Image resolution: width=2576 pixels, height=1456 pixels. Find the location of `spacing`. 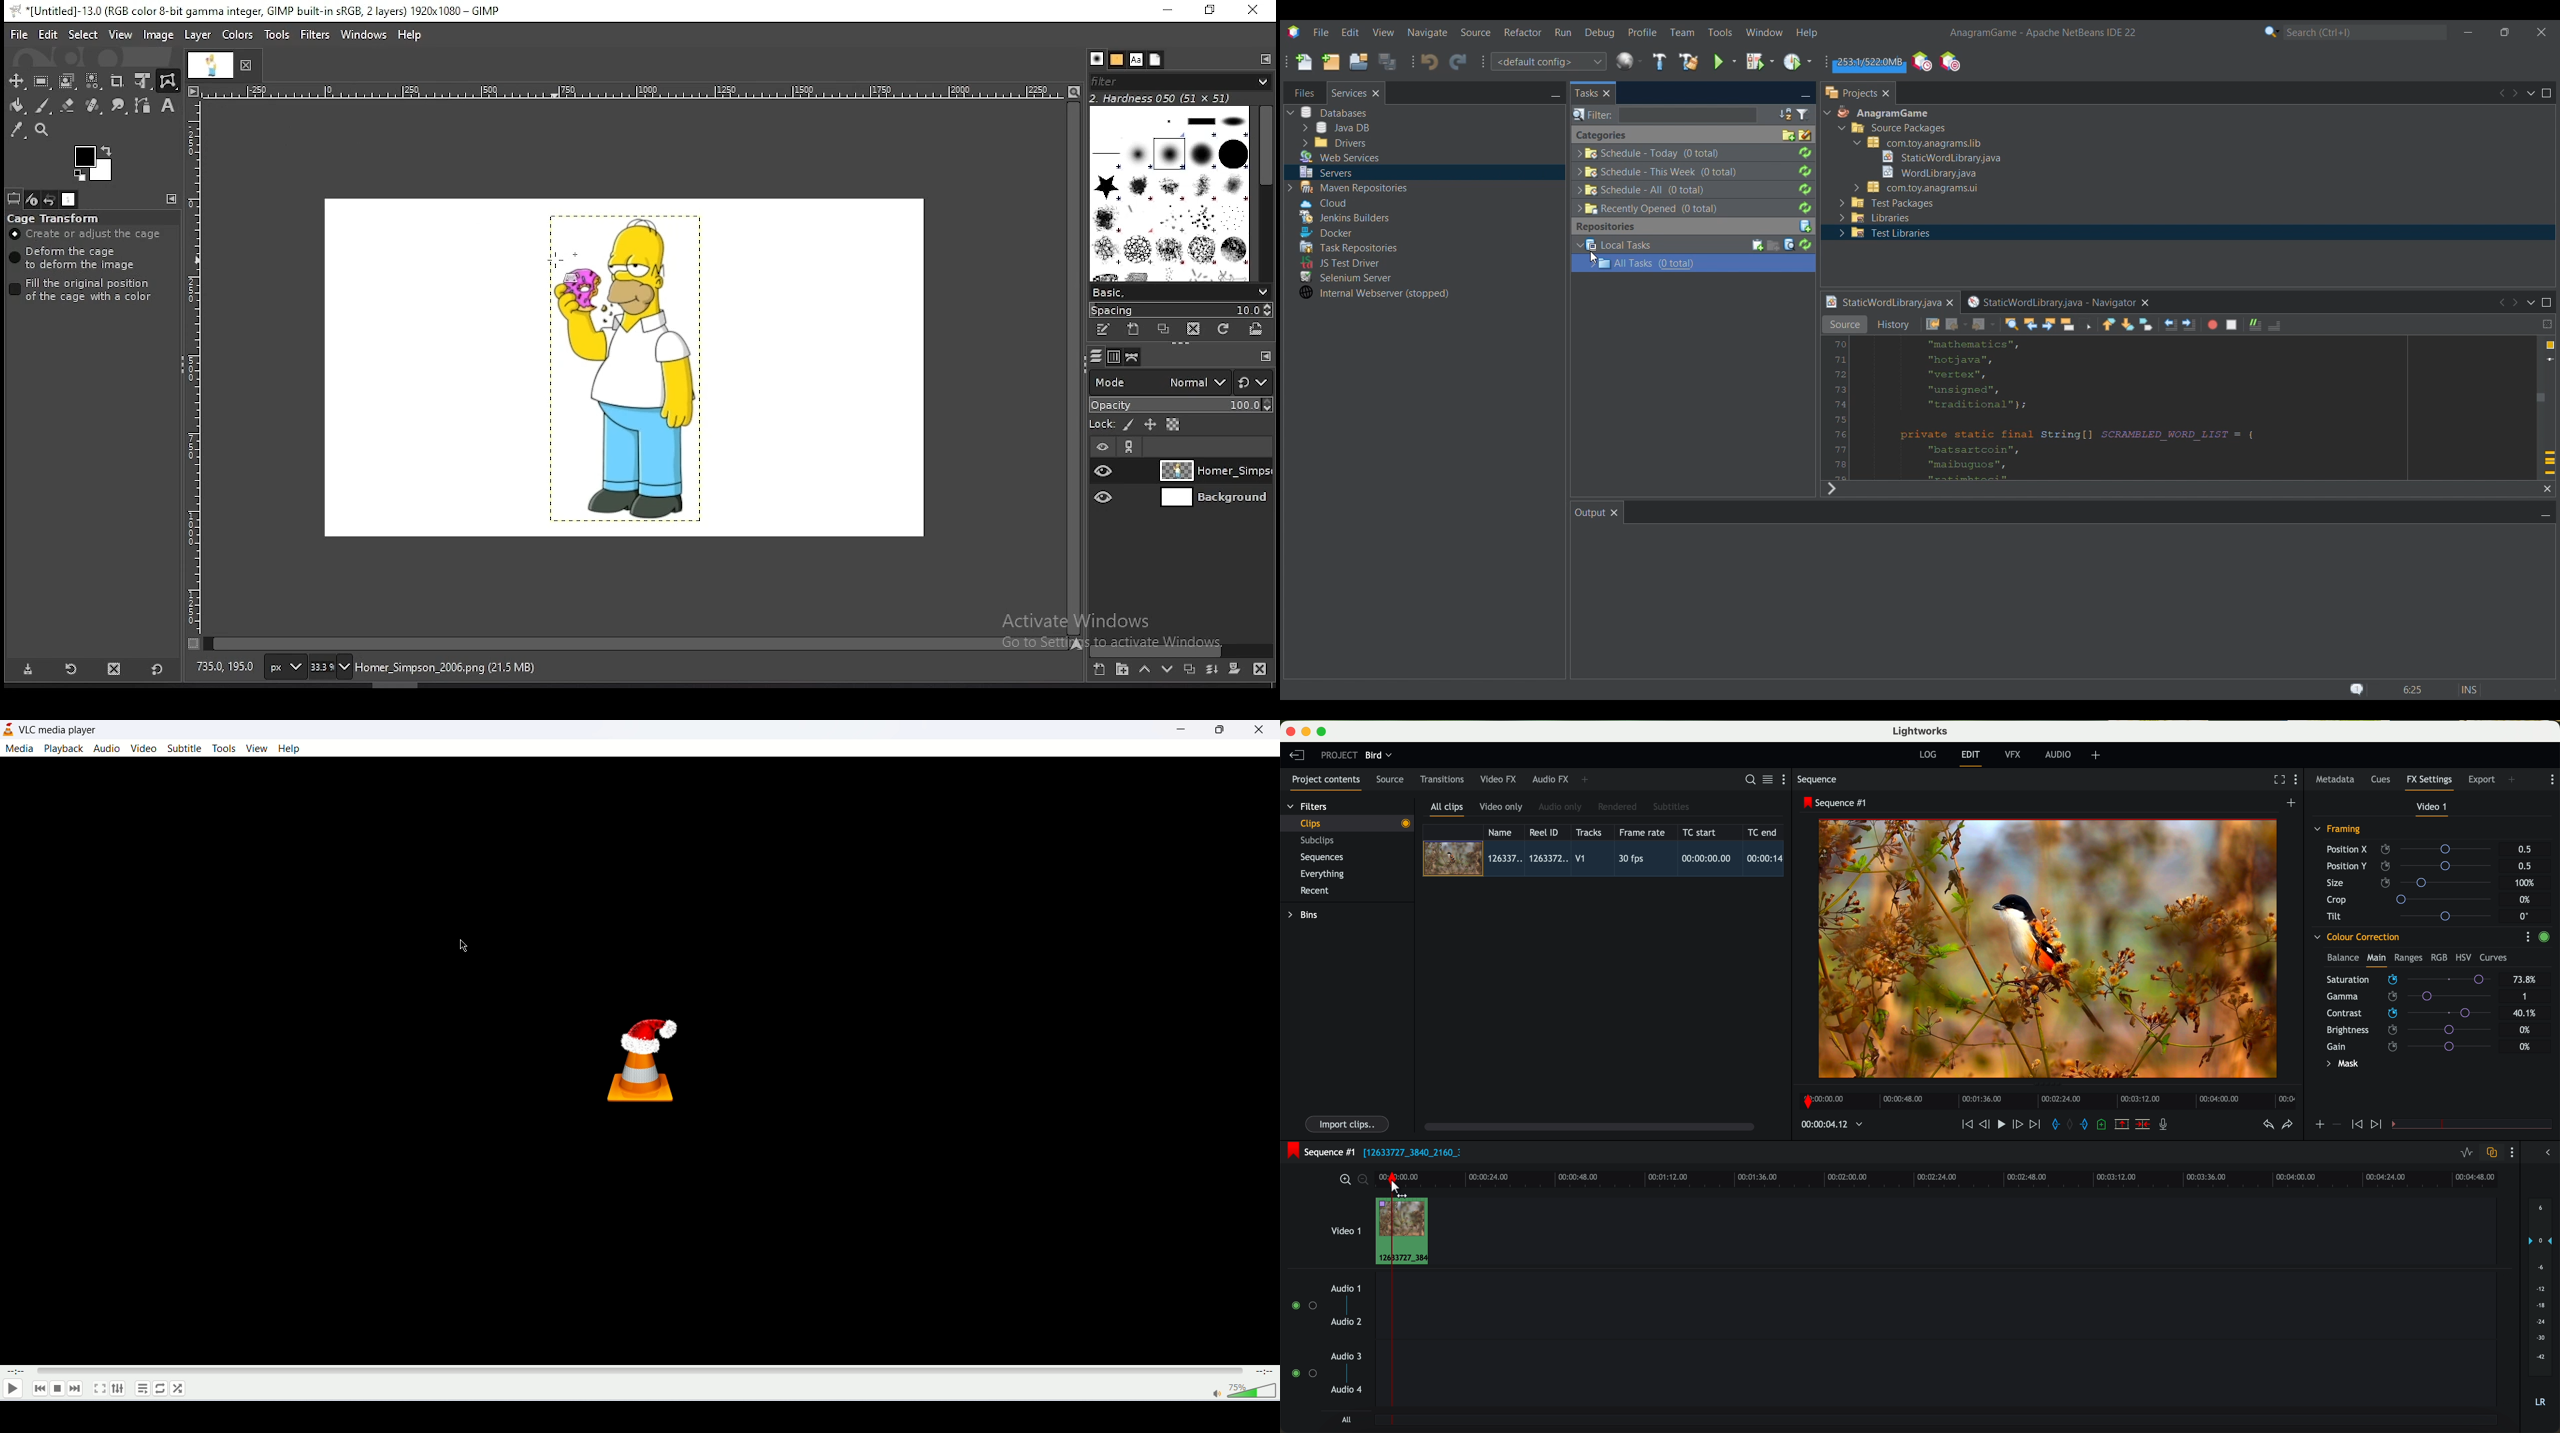

spacing is located at coordinates (1180, 309).